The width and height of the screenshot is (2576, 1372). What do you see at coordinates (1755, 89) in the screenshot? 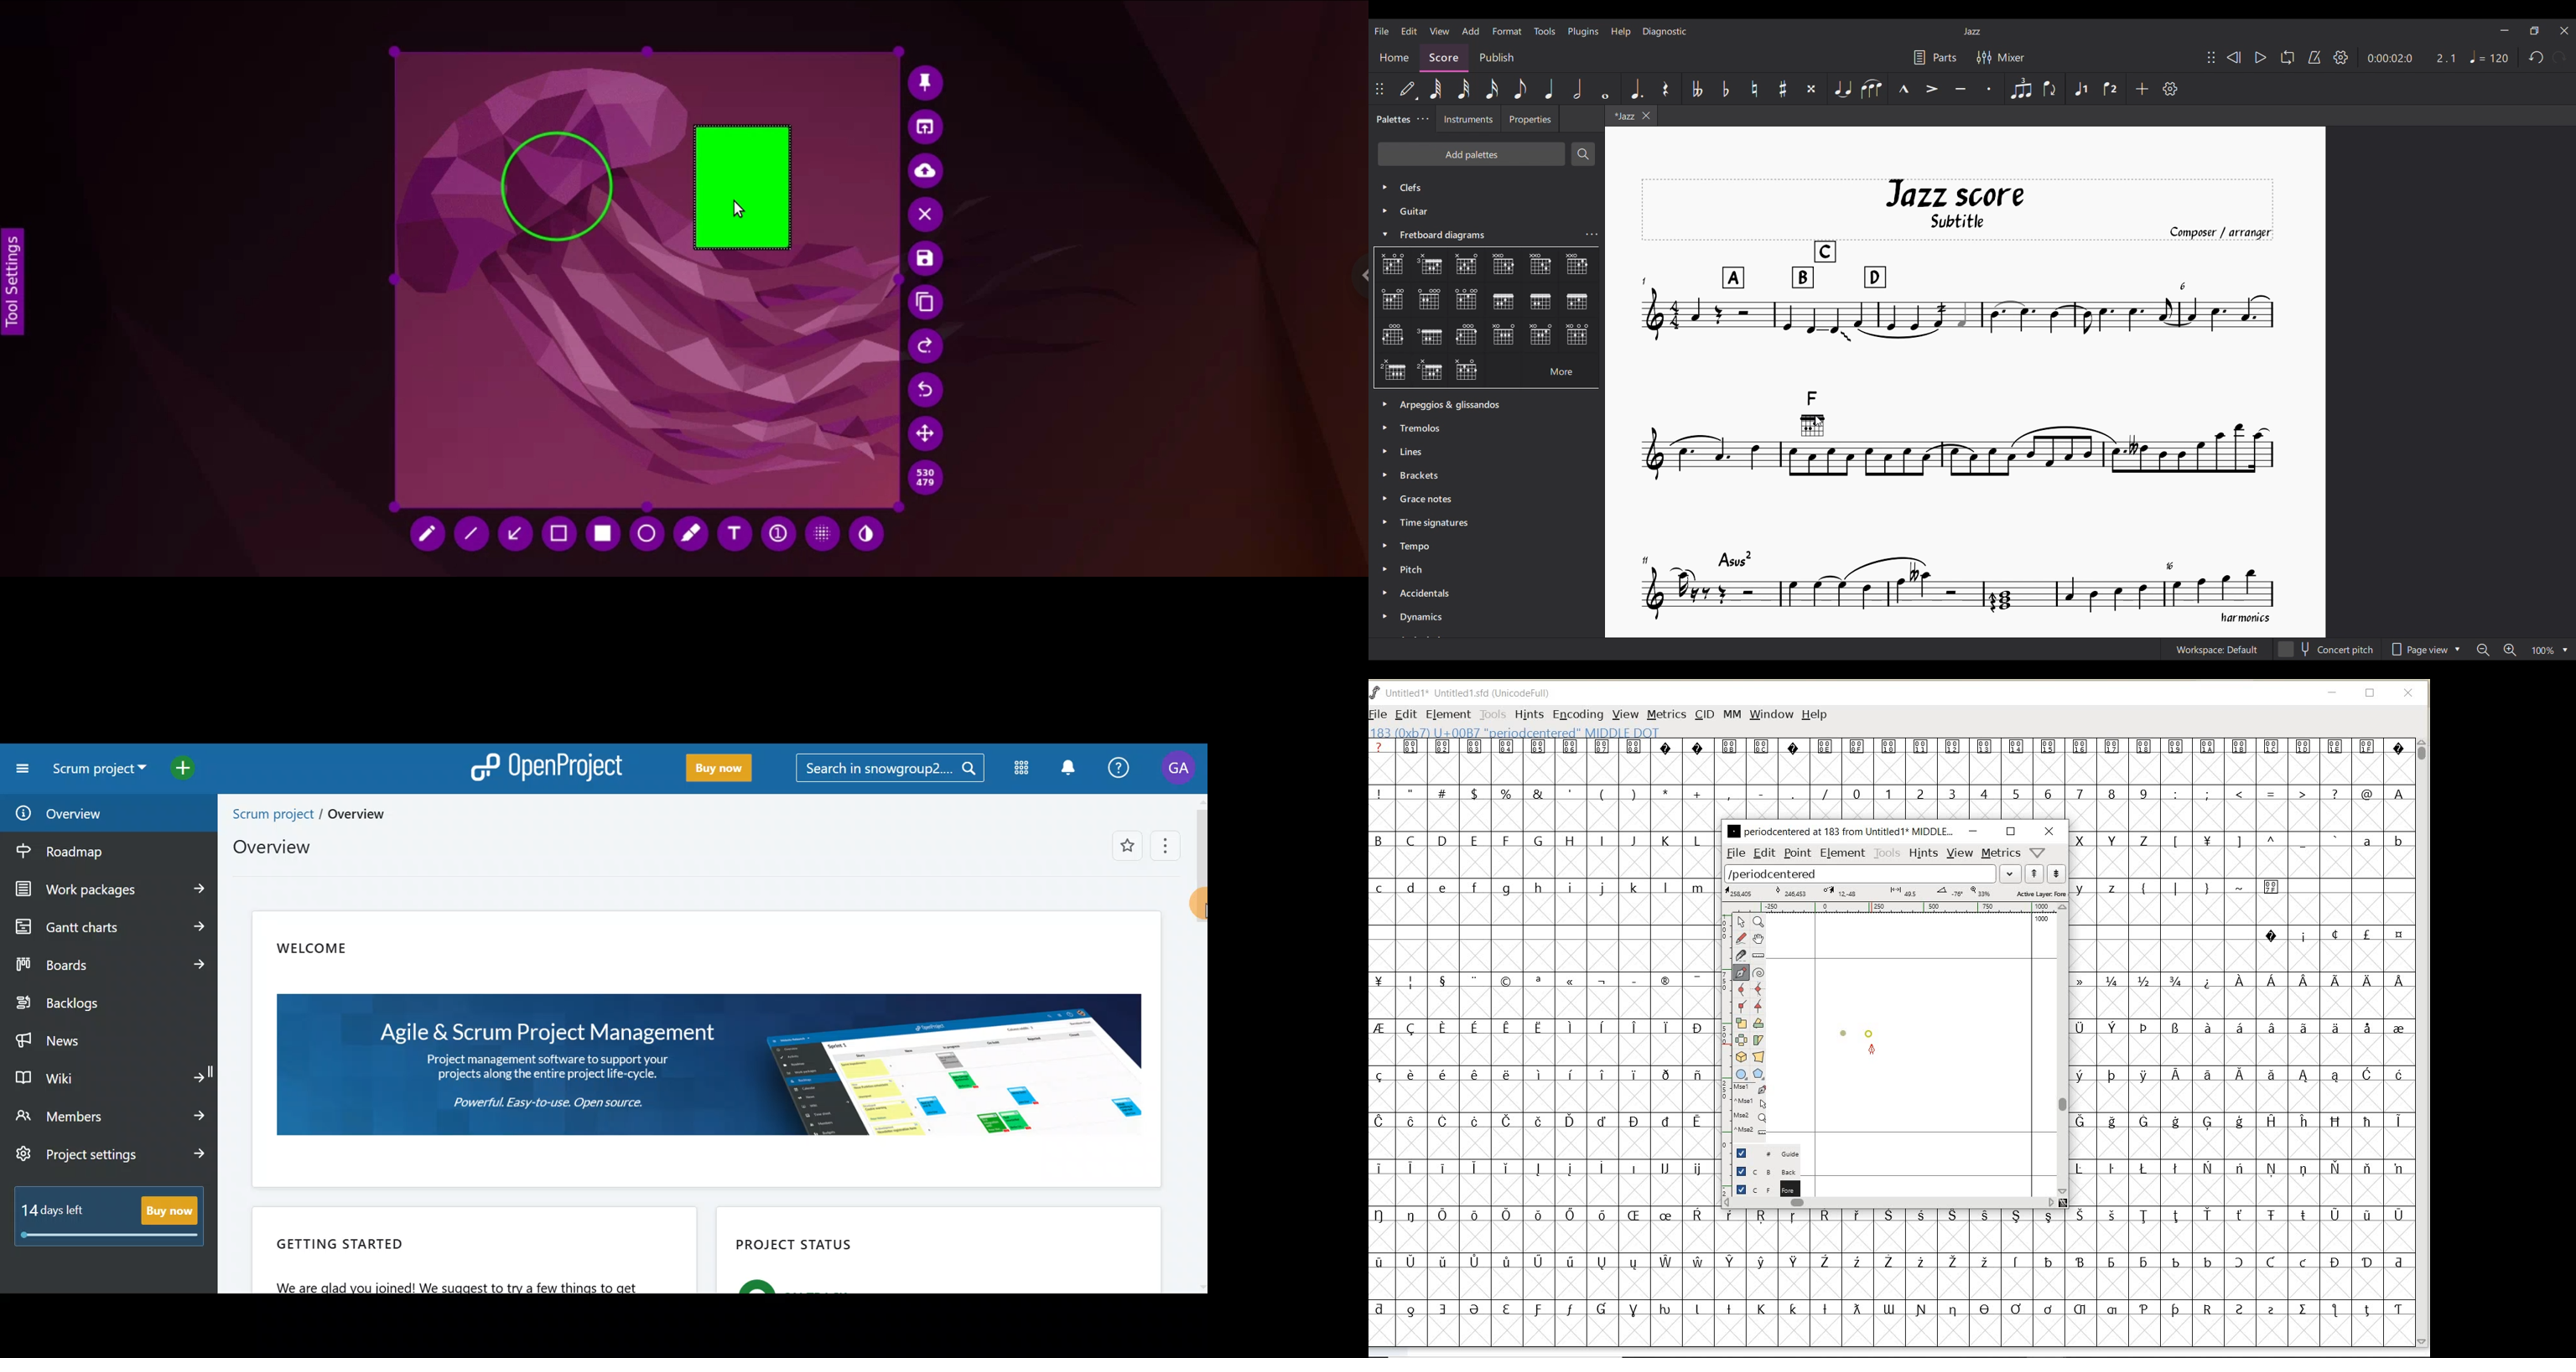
I see `Toggle natural` at bounding box center [1755, 89].